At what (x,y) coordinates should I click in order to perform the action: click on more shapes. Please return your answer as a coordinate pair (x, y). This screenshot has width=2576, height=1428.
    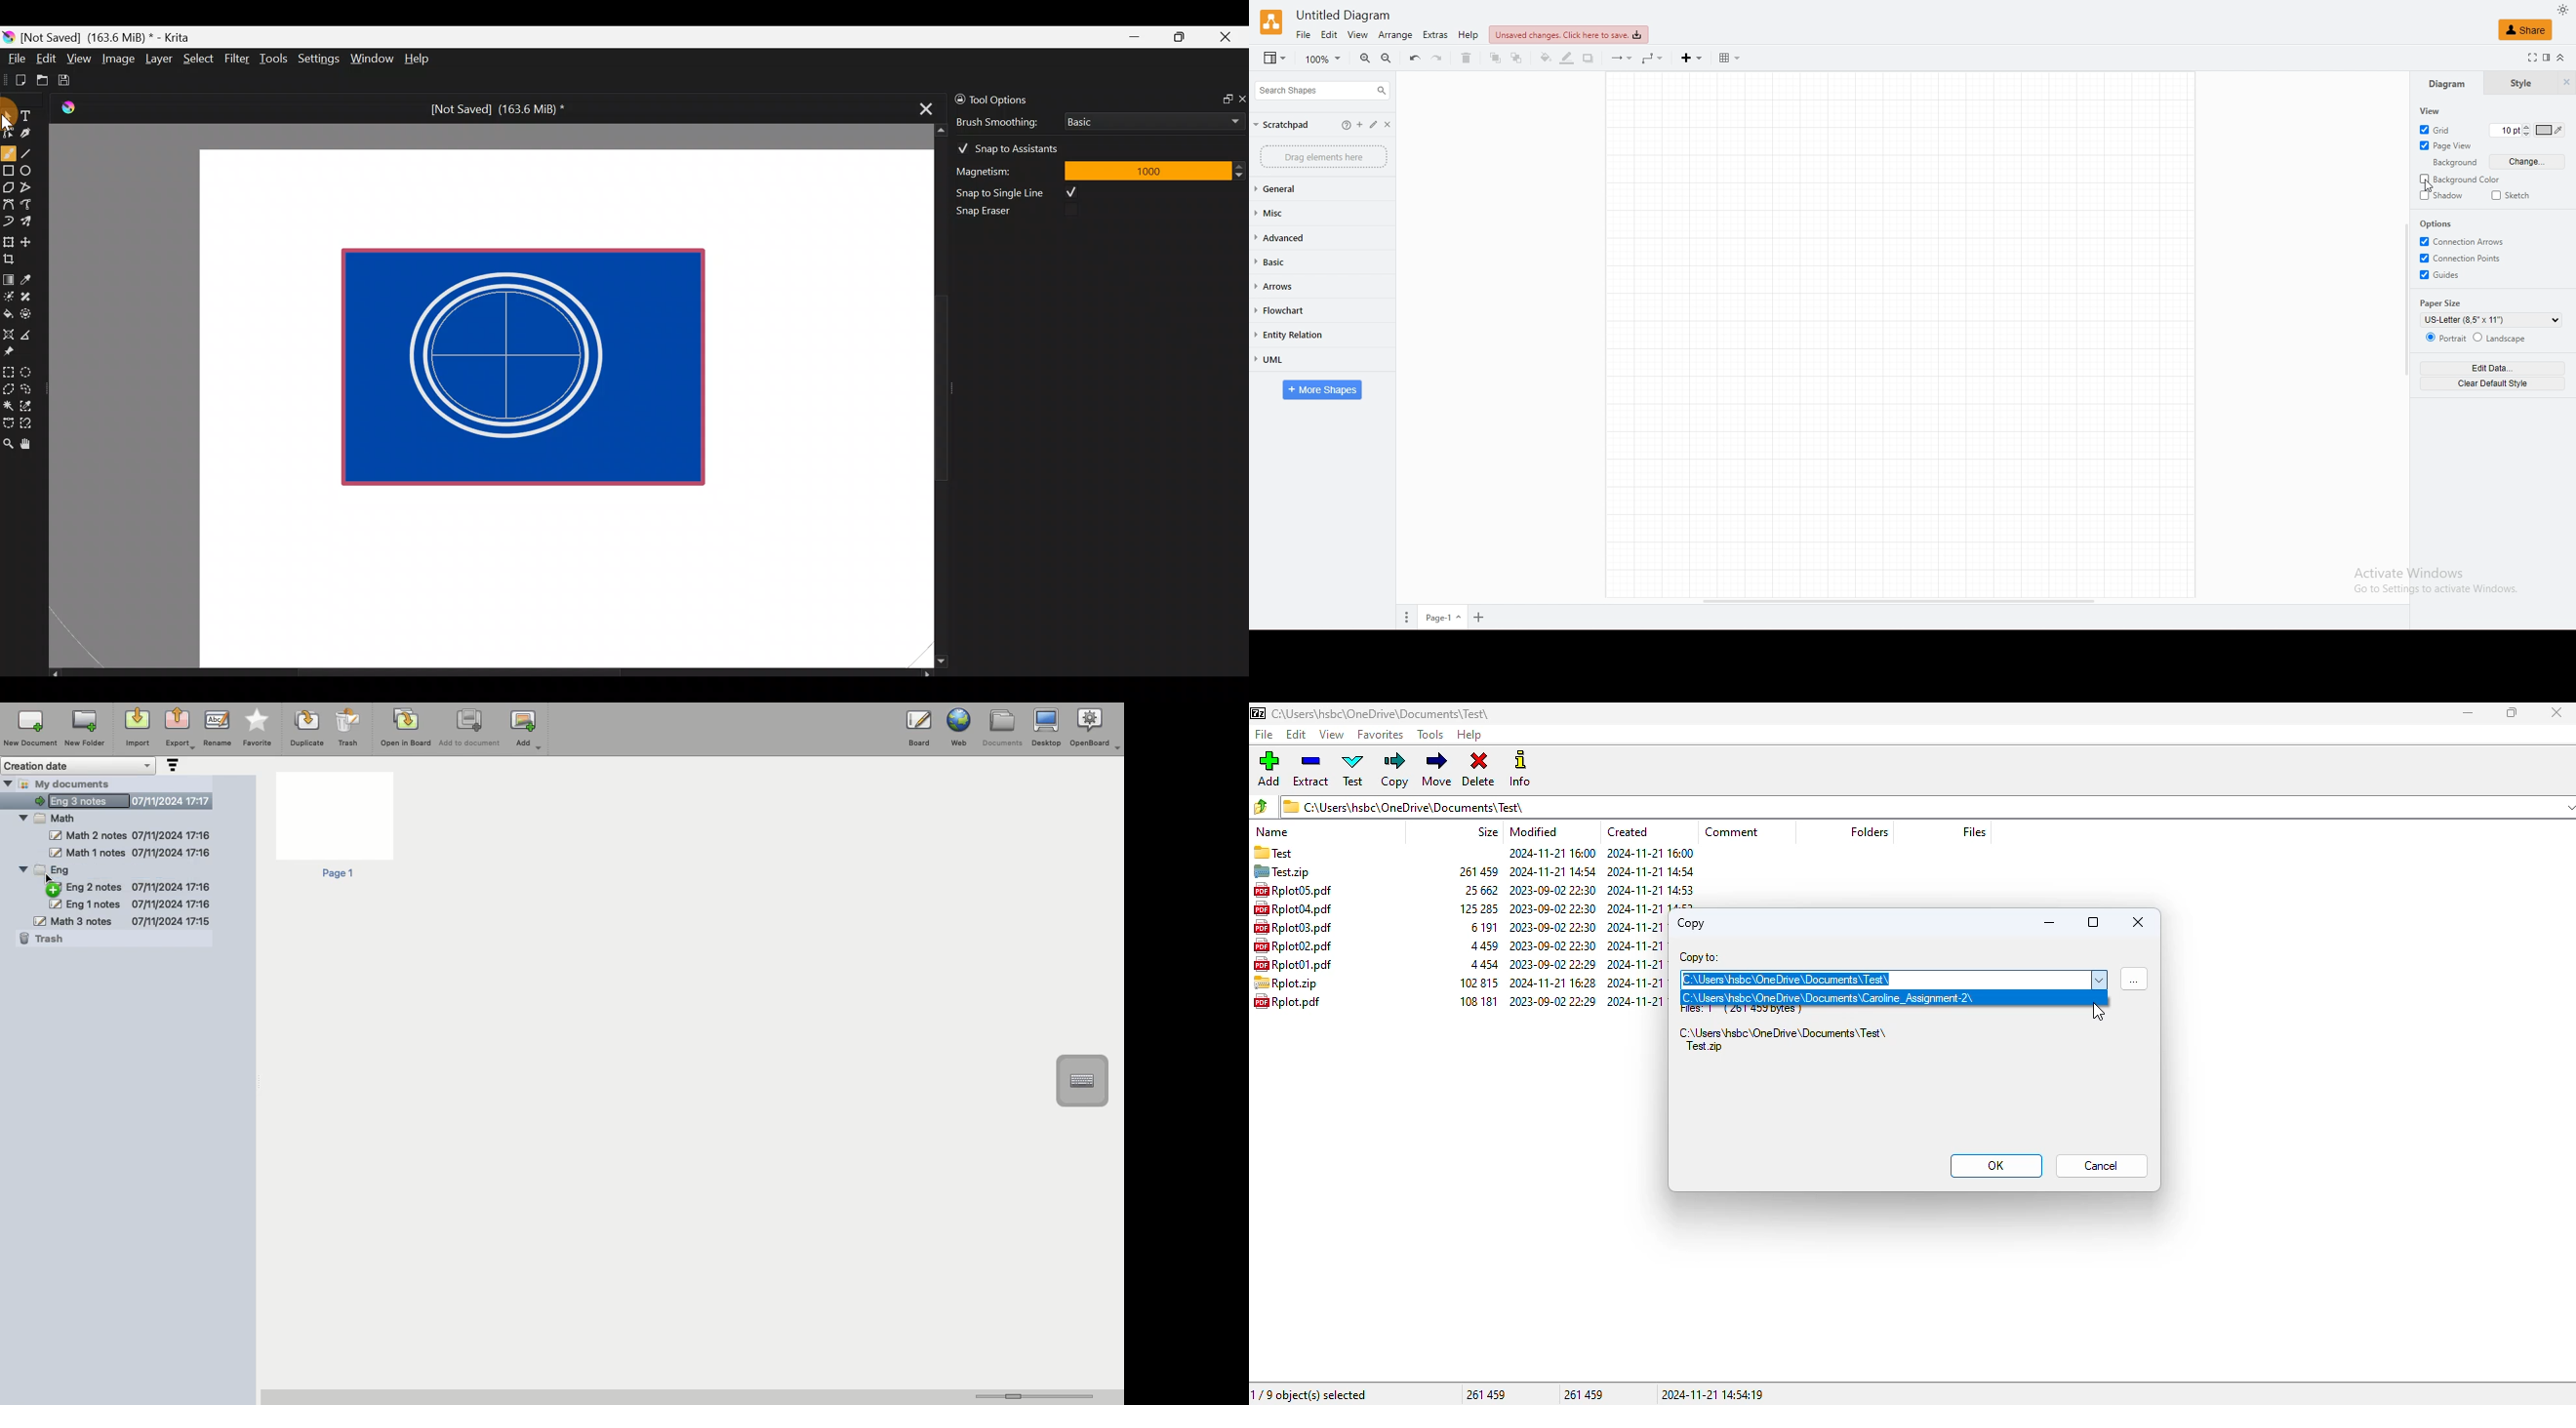
    Looking at the image, I should click on (1323, 390).